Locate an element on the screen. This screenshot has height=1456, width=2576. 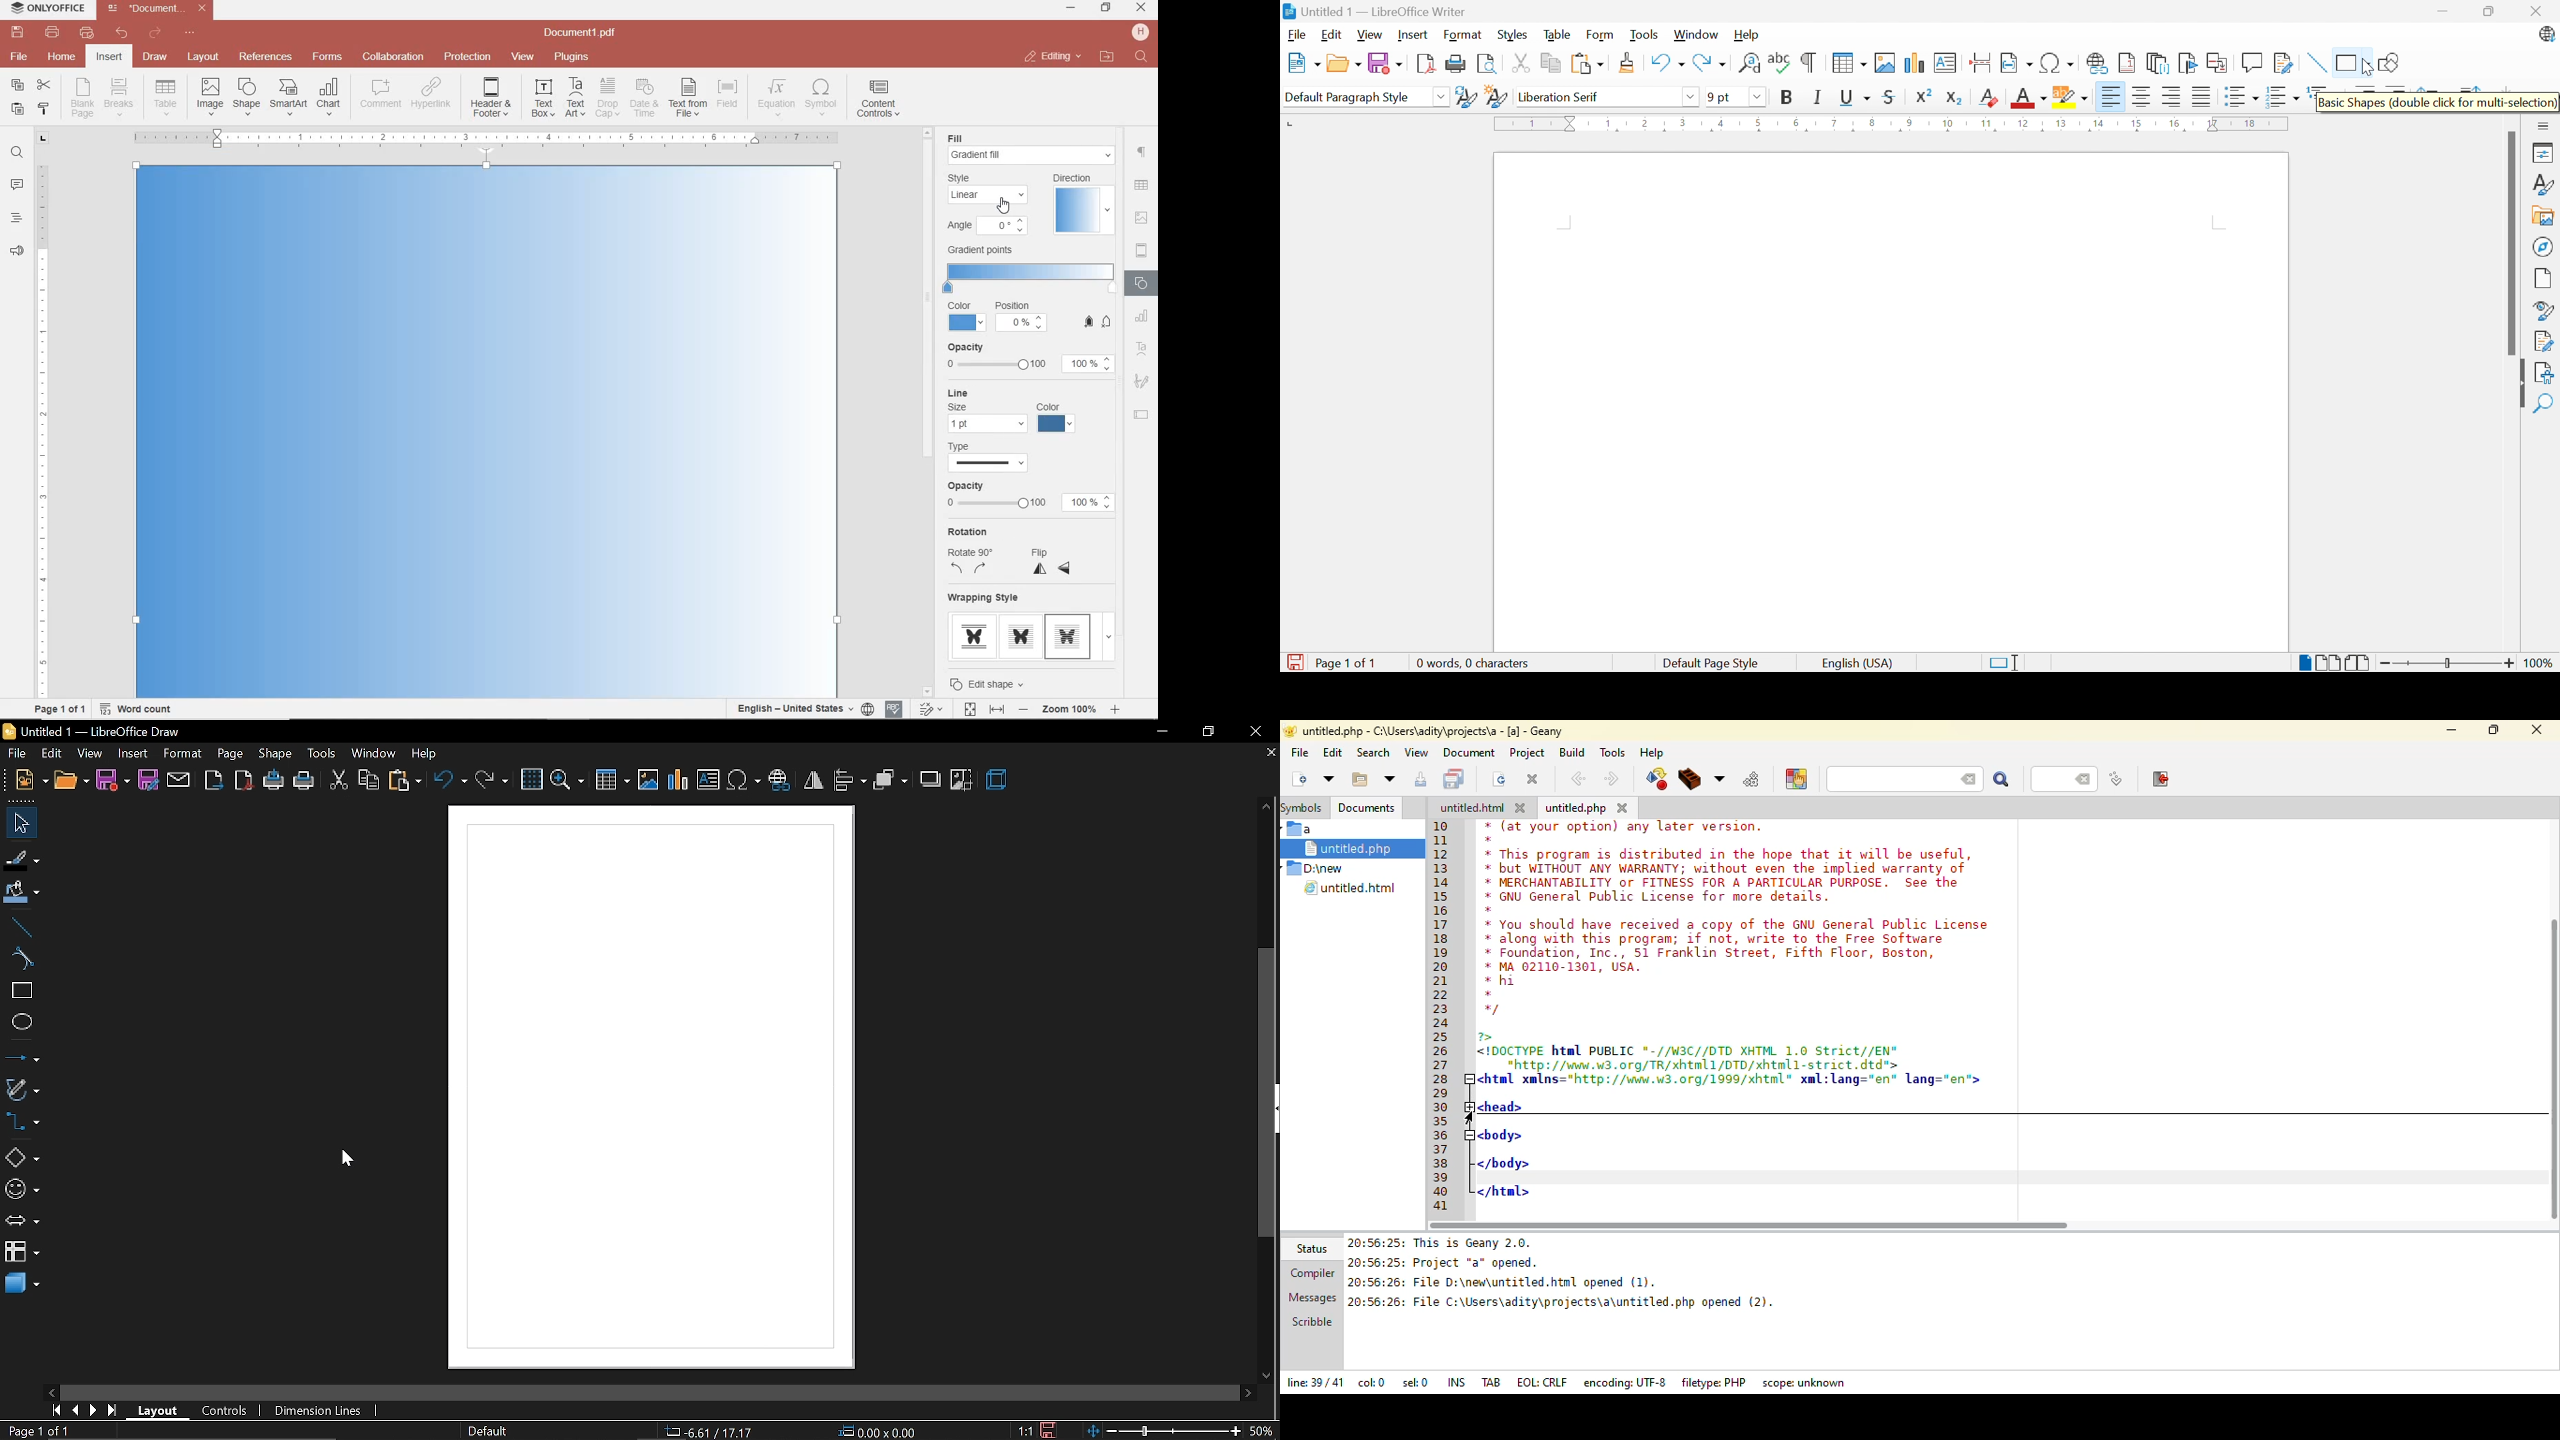
Single-page view is located at coordinates (2307, 664).